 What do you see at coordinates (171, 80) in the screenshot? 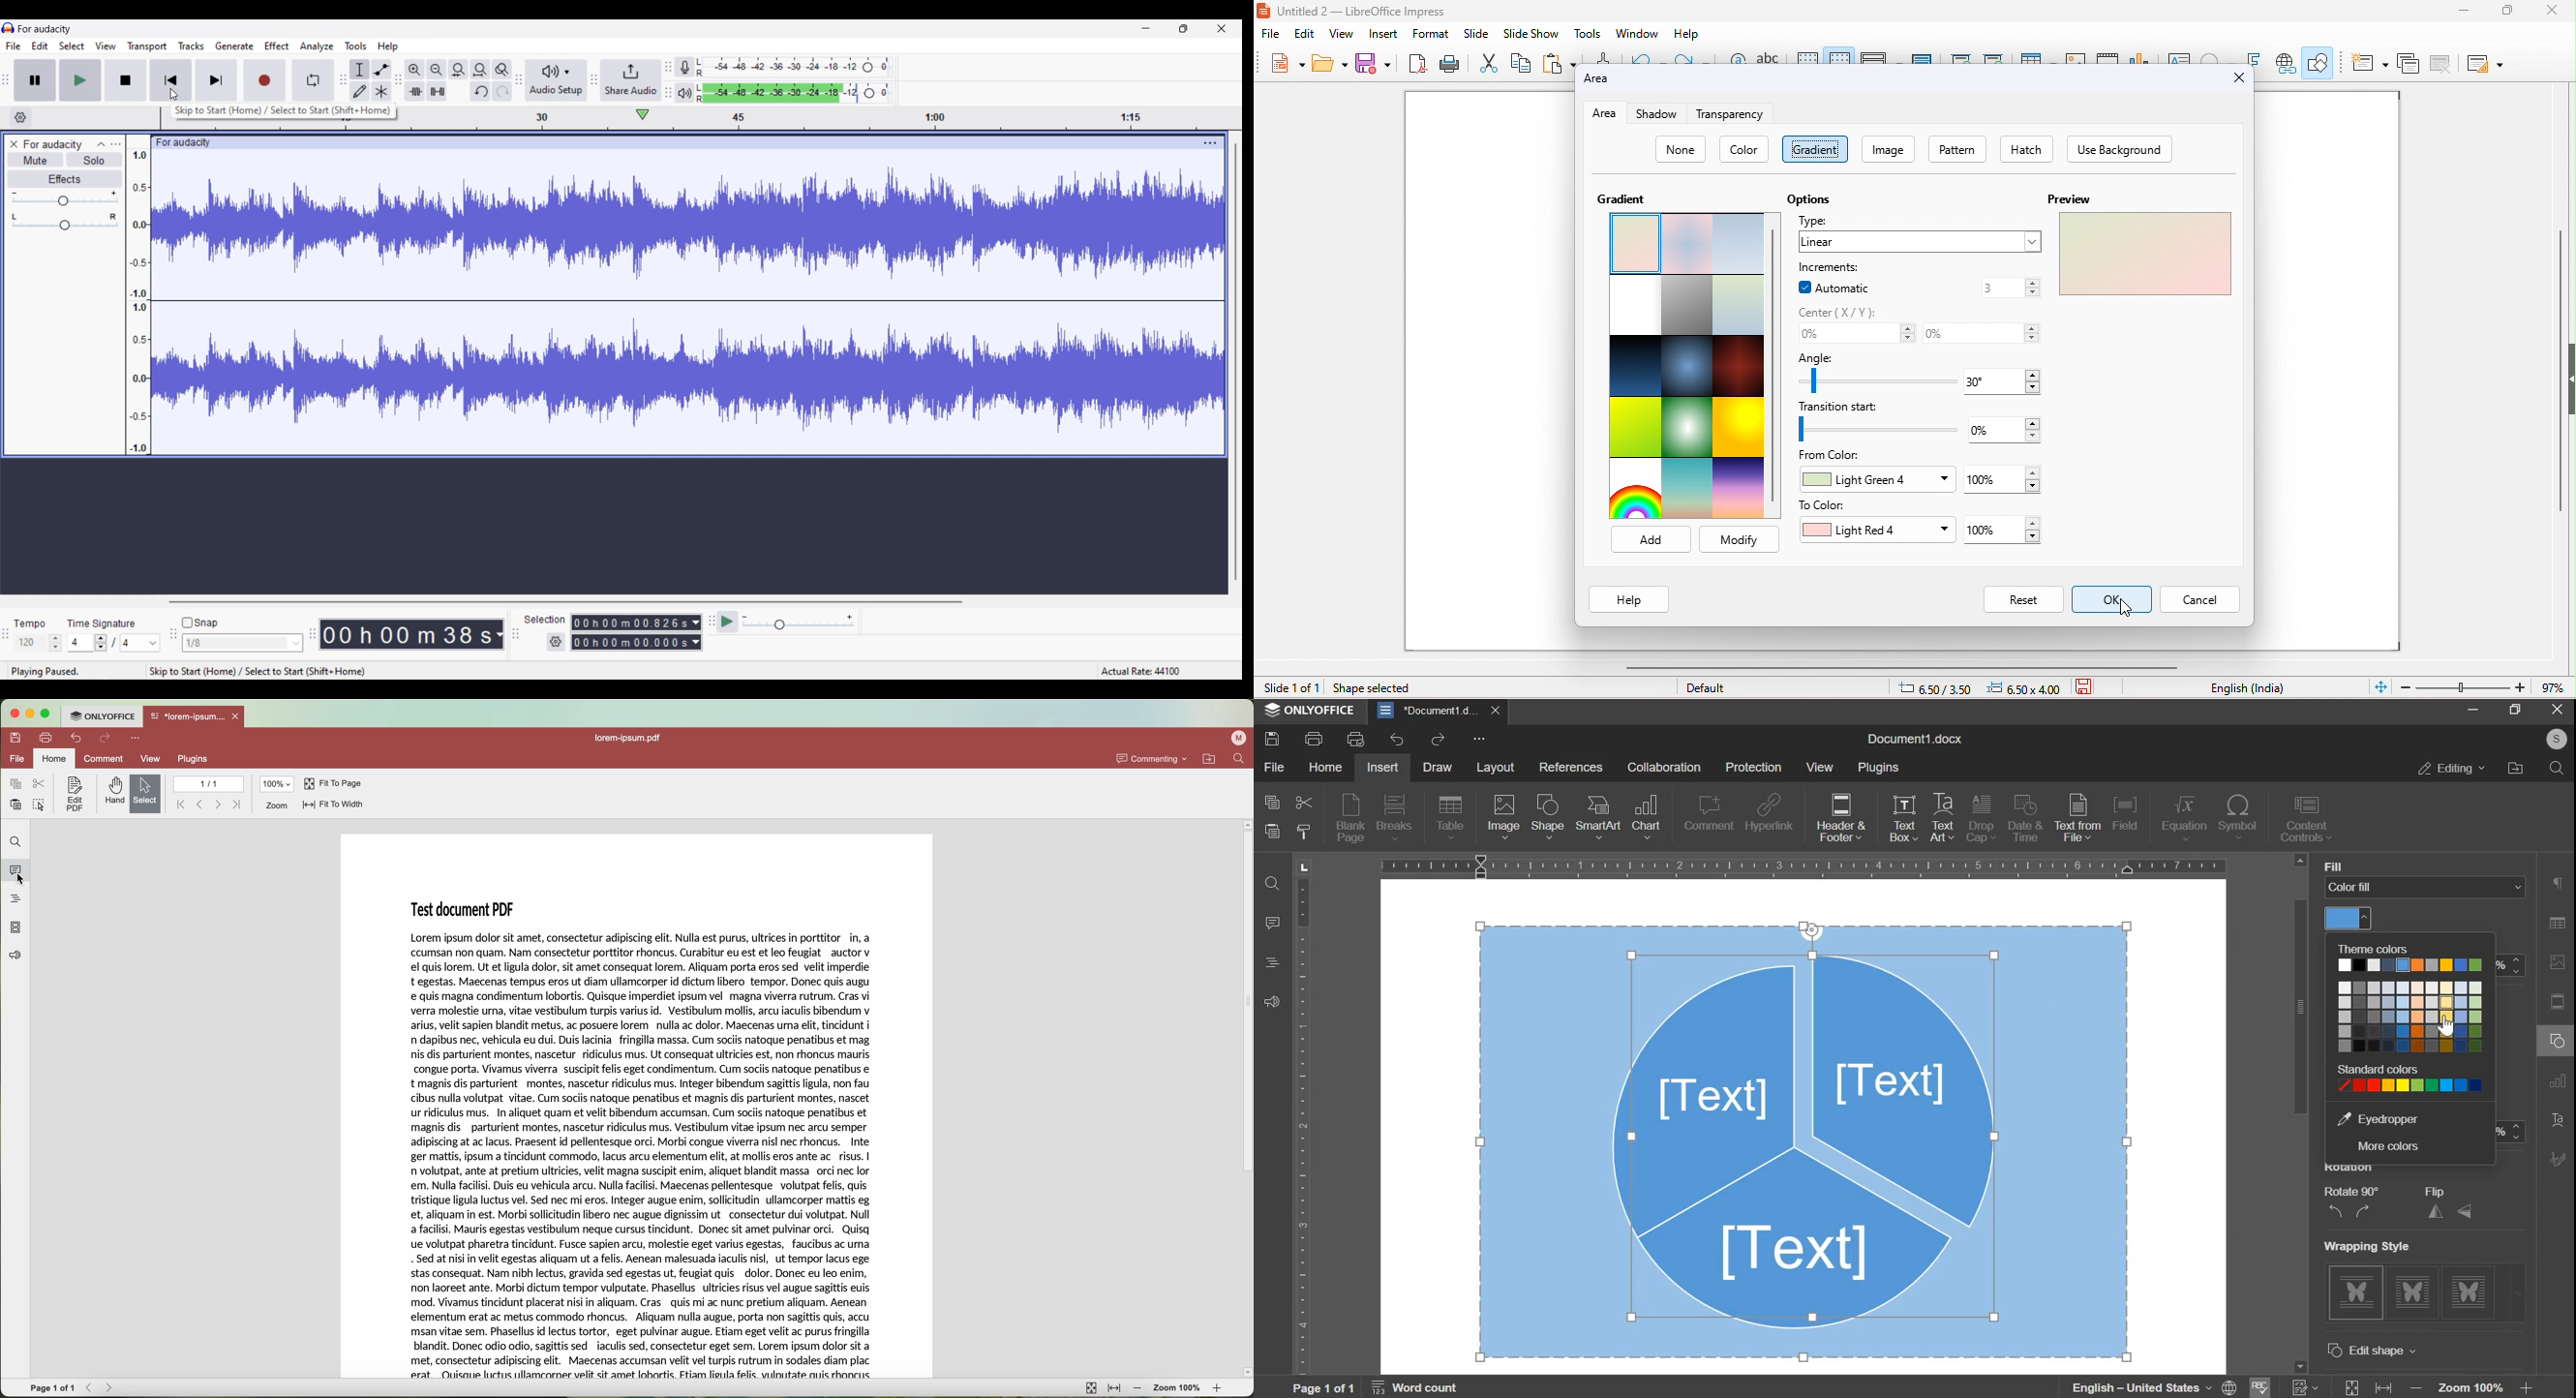
I see `Skip/Select to start` at bounding box center [171, 80].